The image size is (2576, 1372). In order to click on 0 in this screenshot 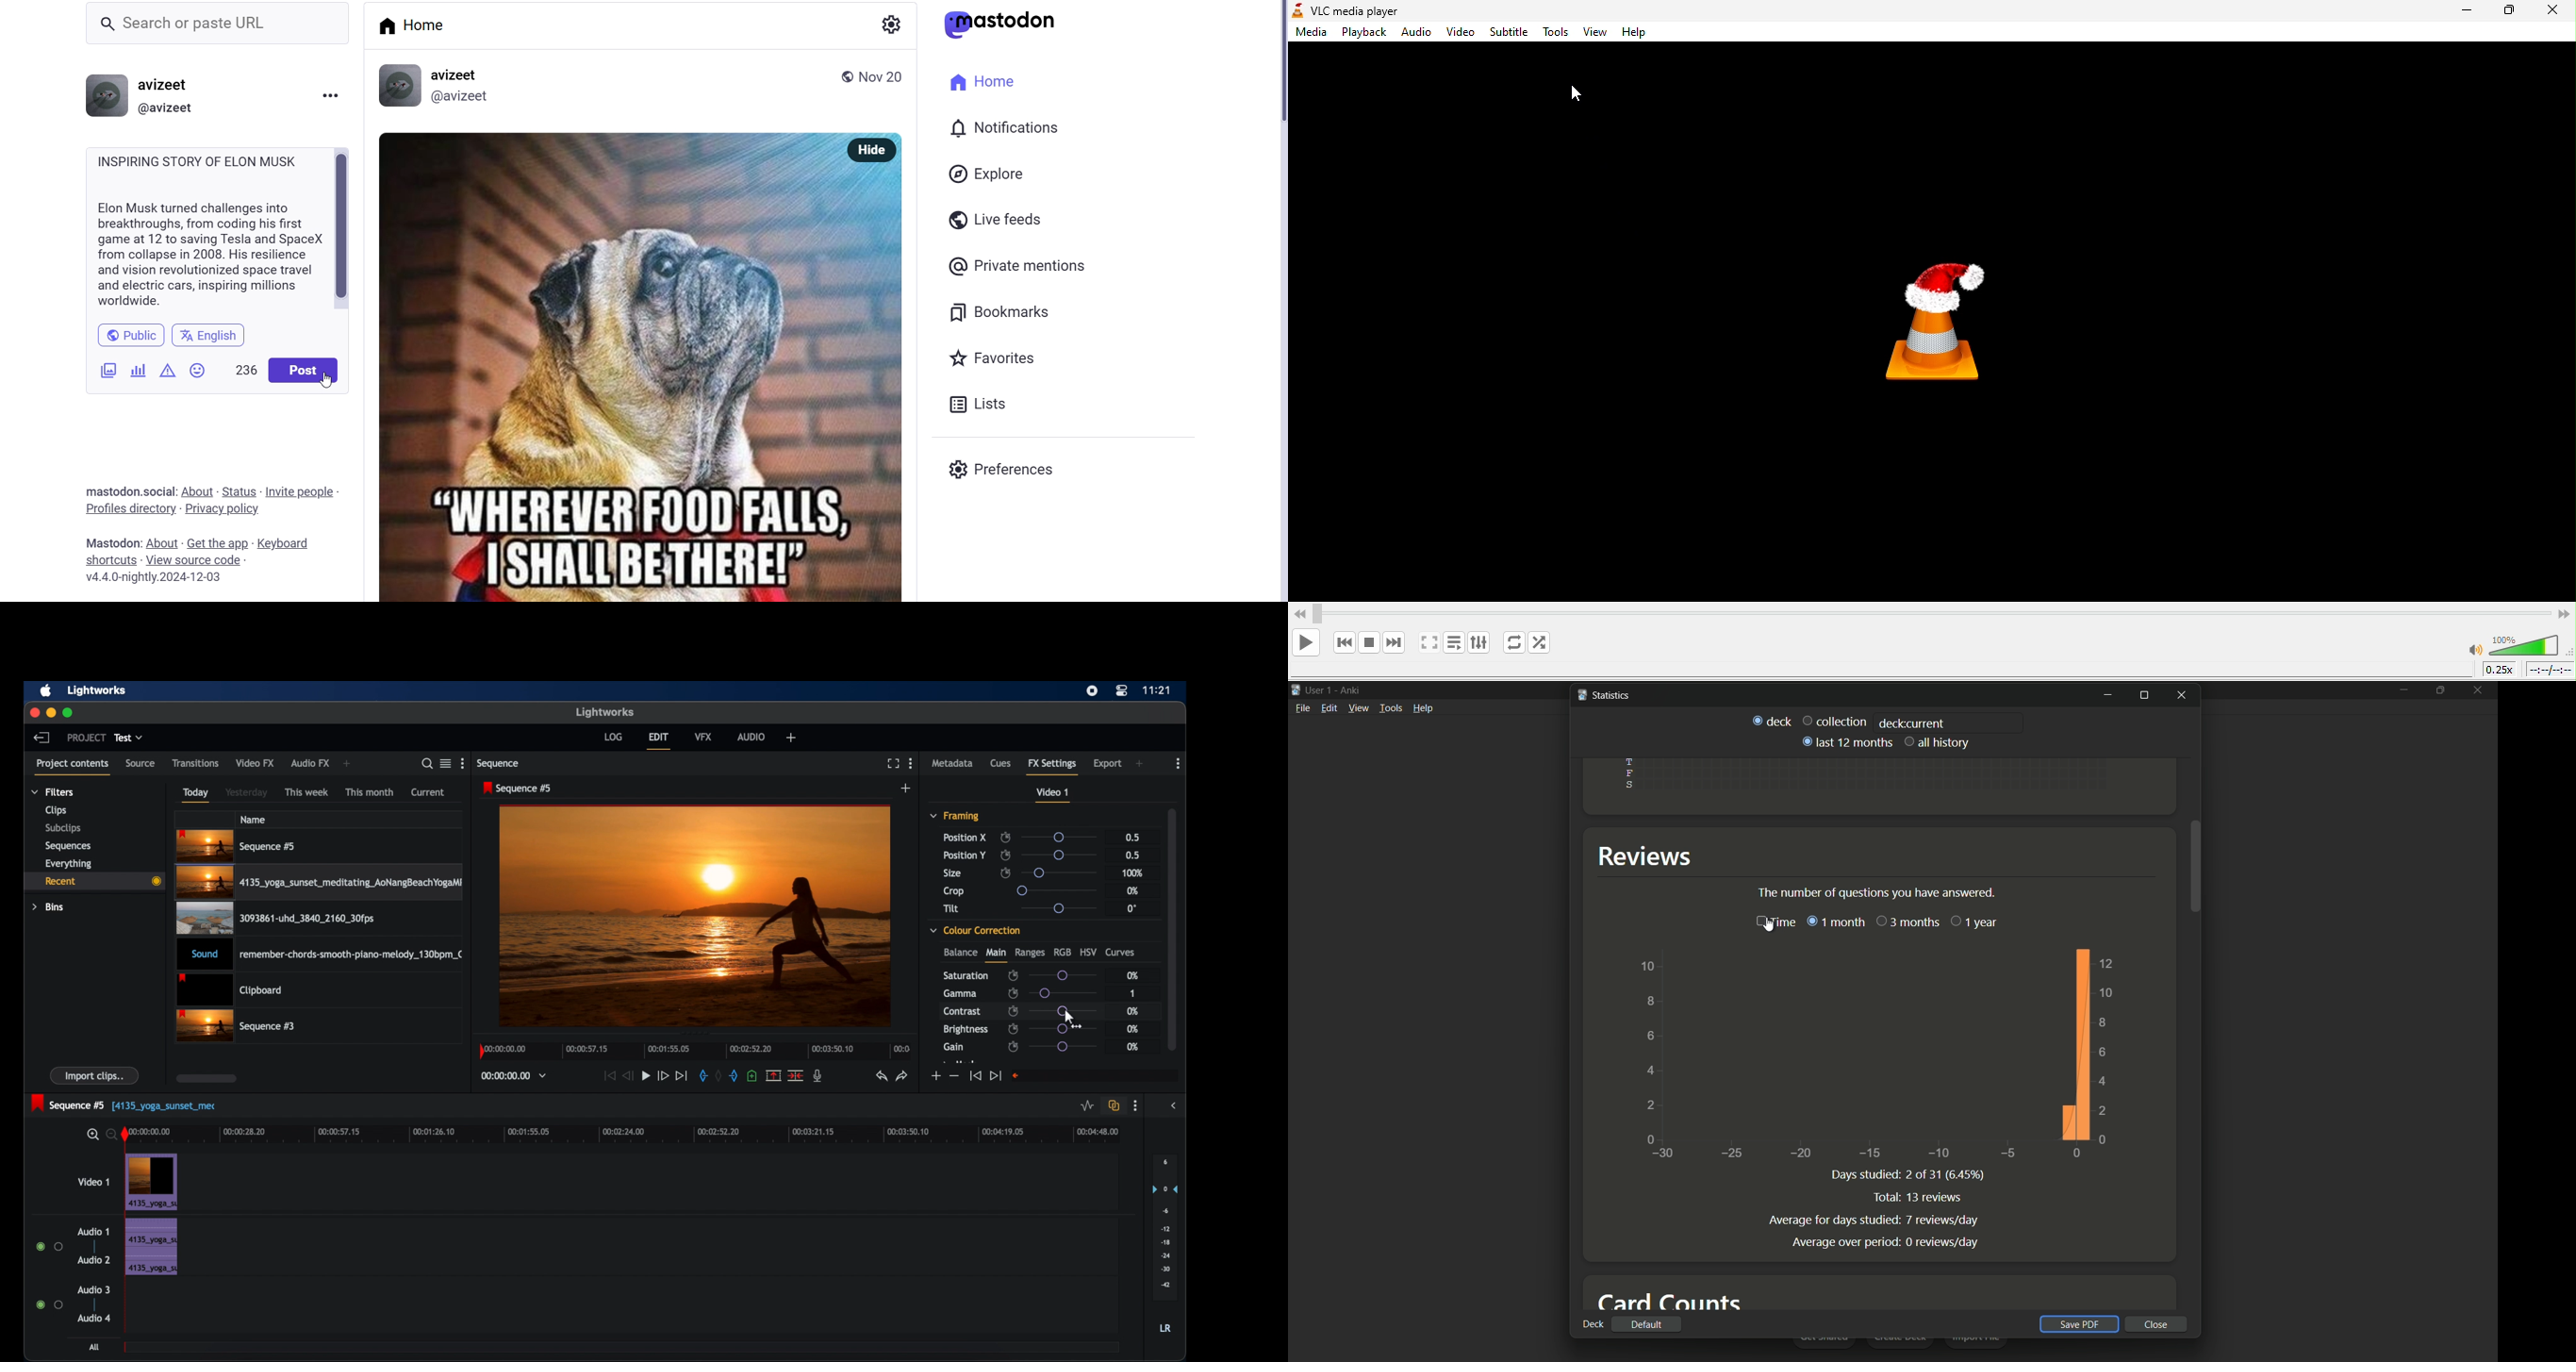, I will do `click(1132, 909)`.